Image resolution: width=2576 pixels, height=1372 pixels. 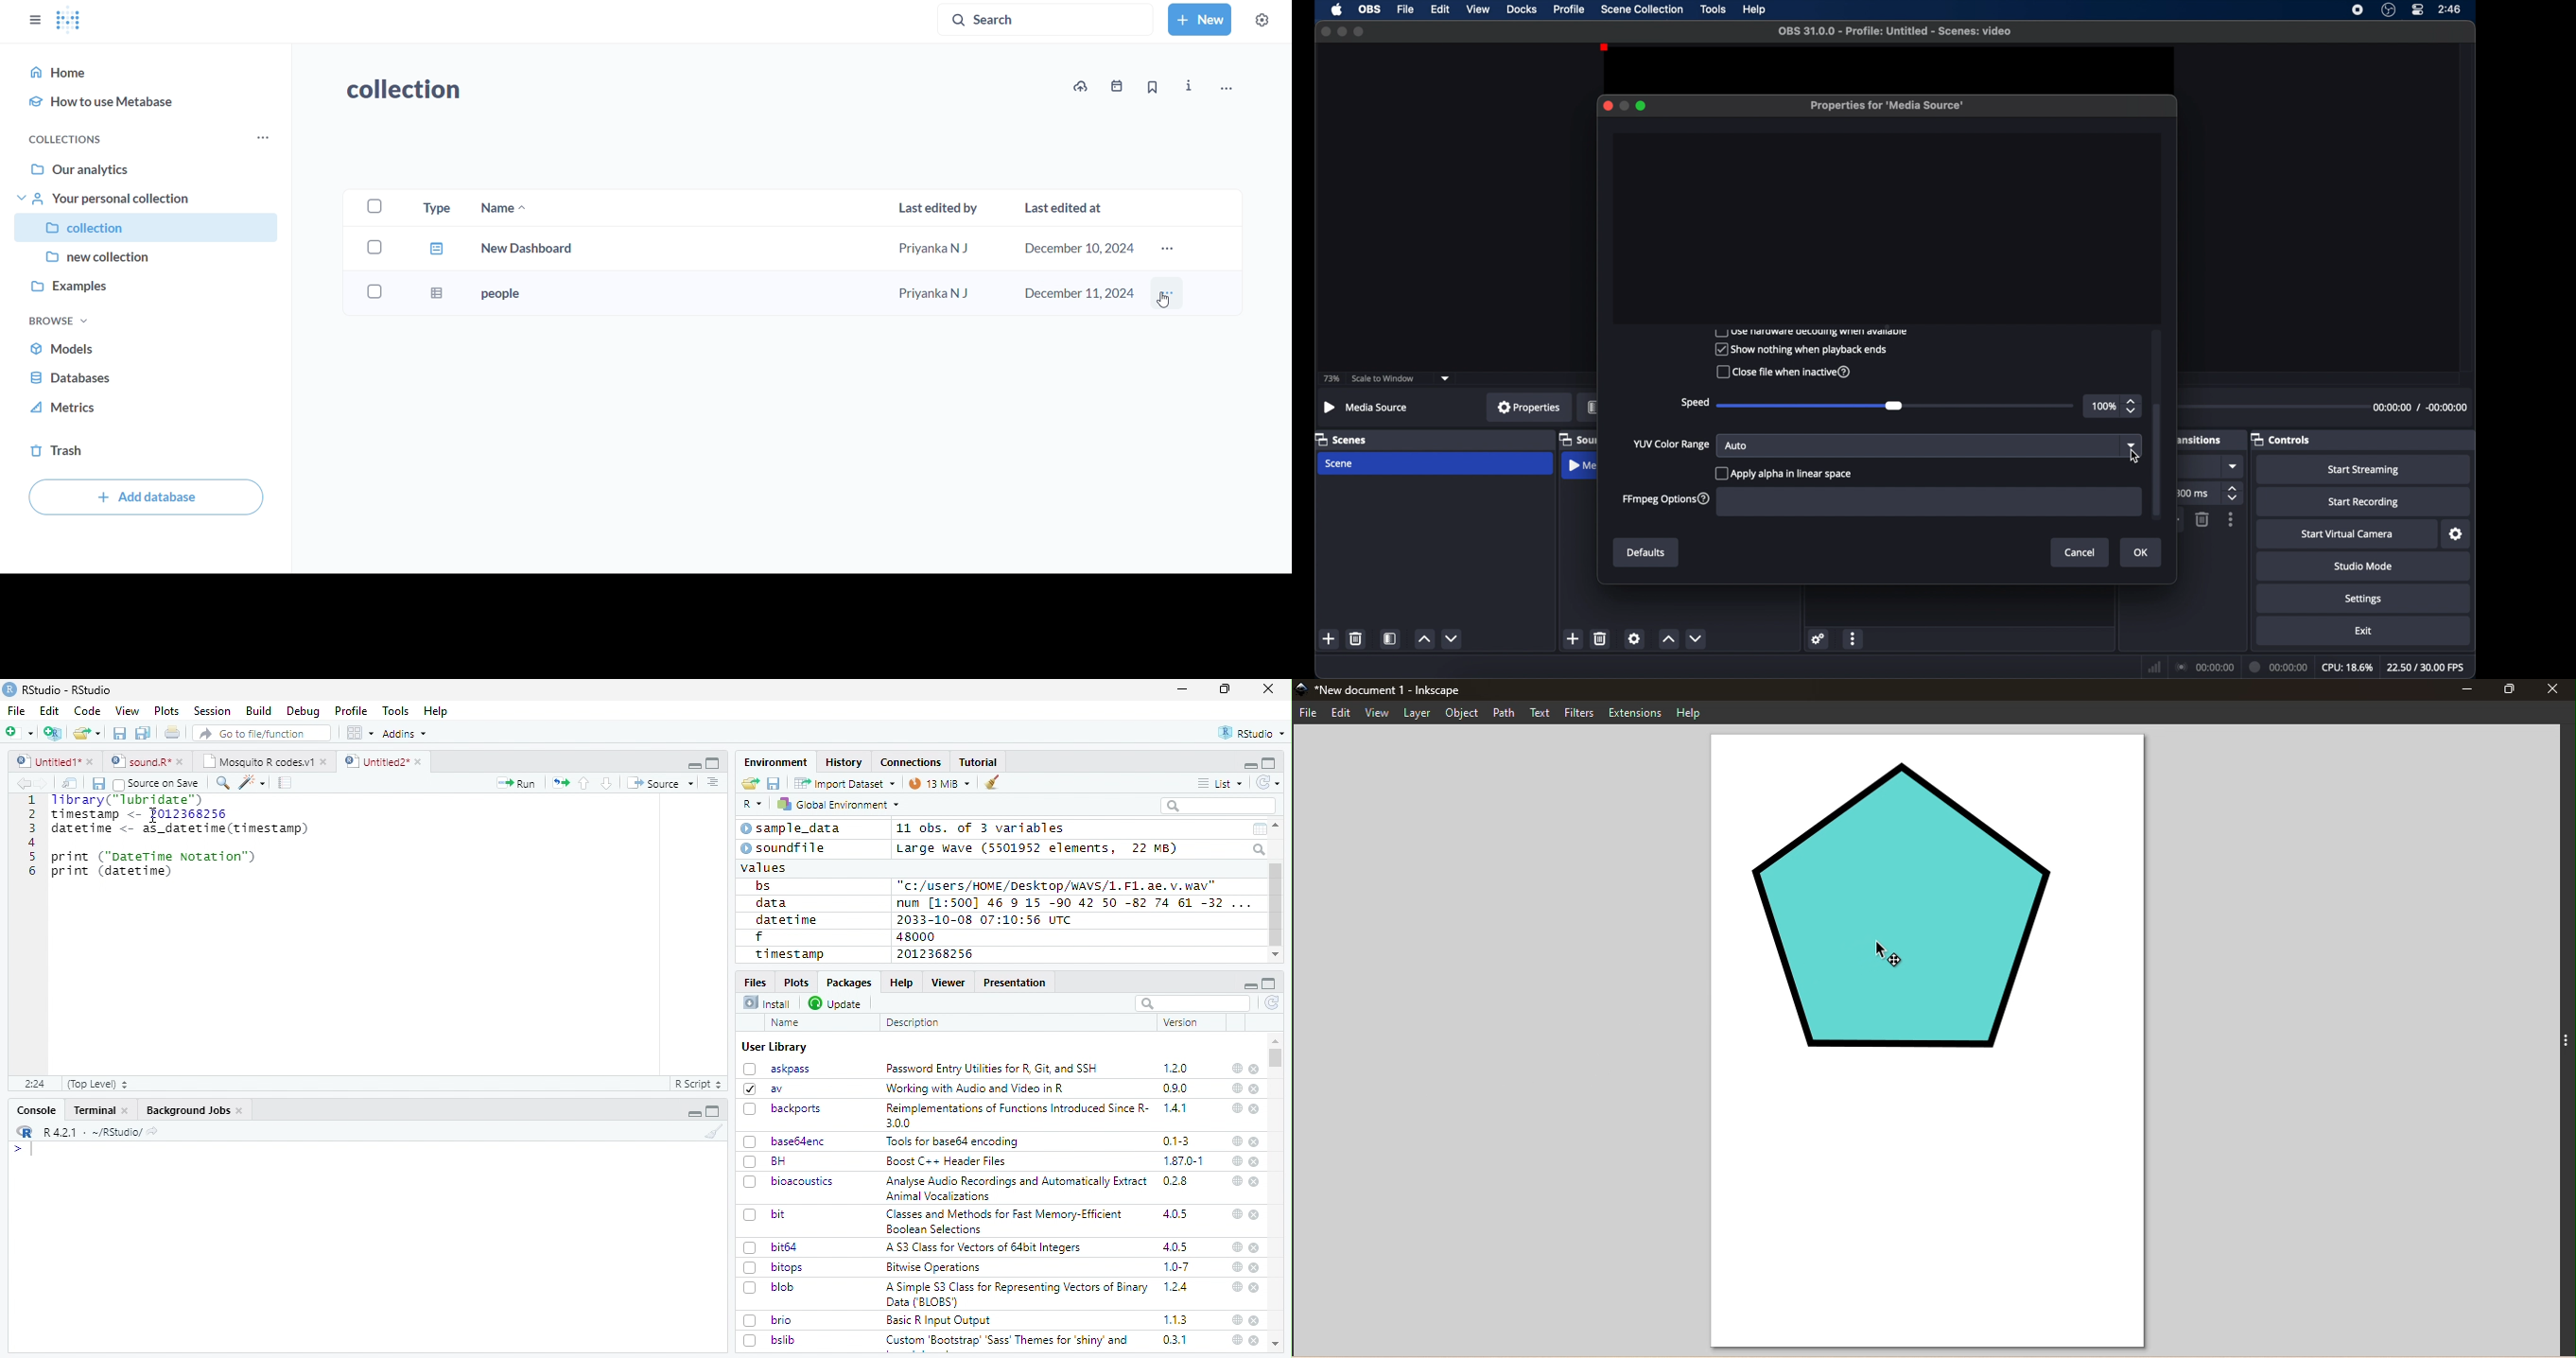 I want to click on backports, so click(x=785, y=1109).